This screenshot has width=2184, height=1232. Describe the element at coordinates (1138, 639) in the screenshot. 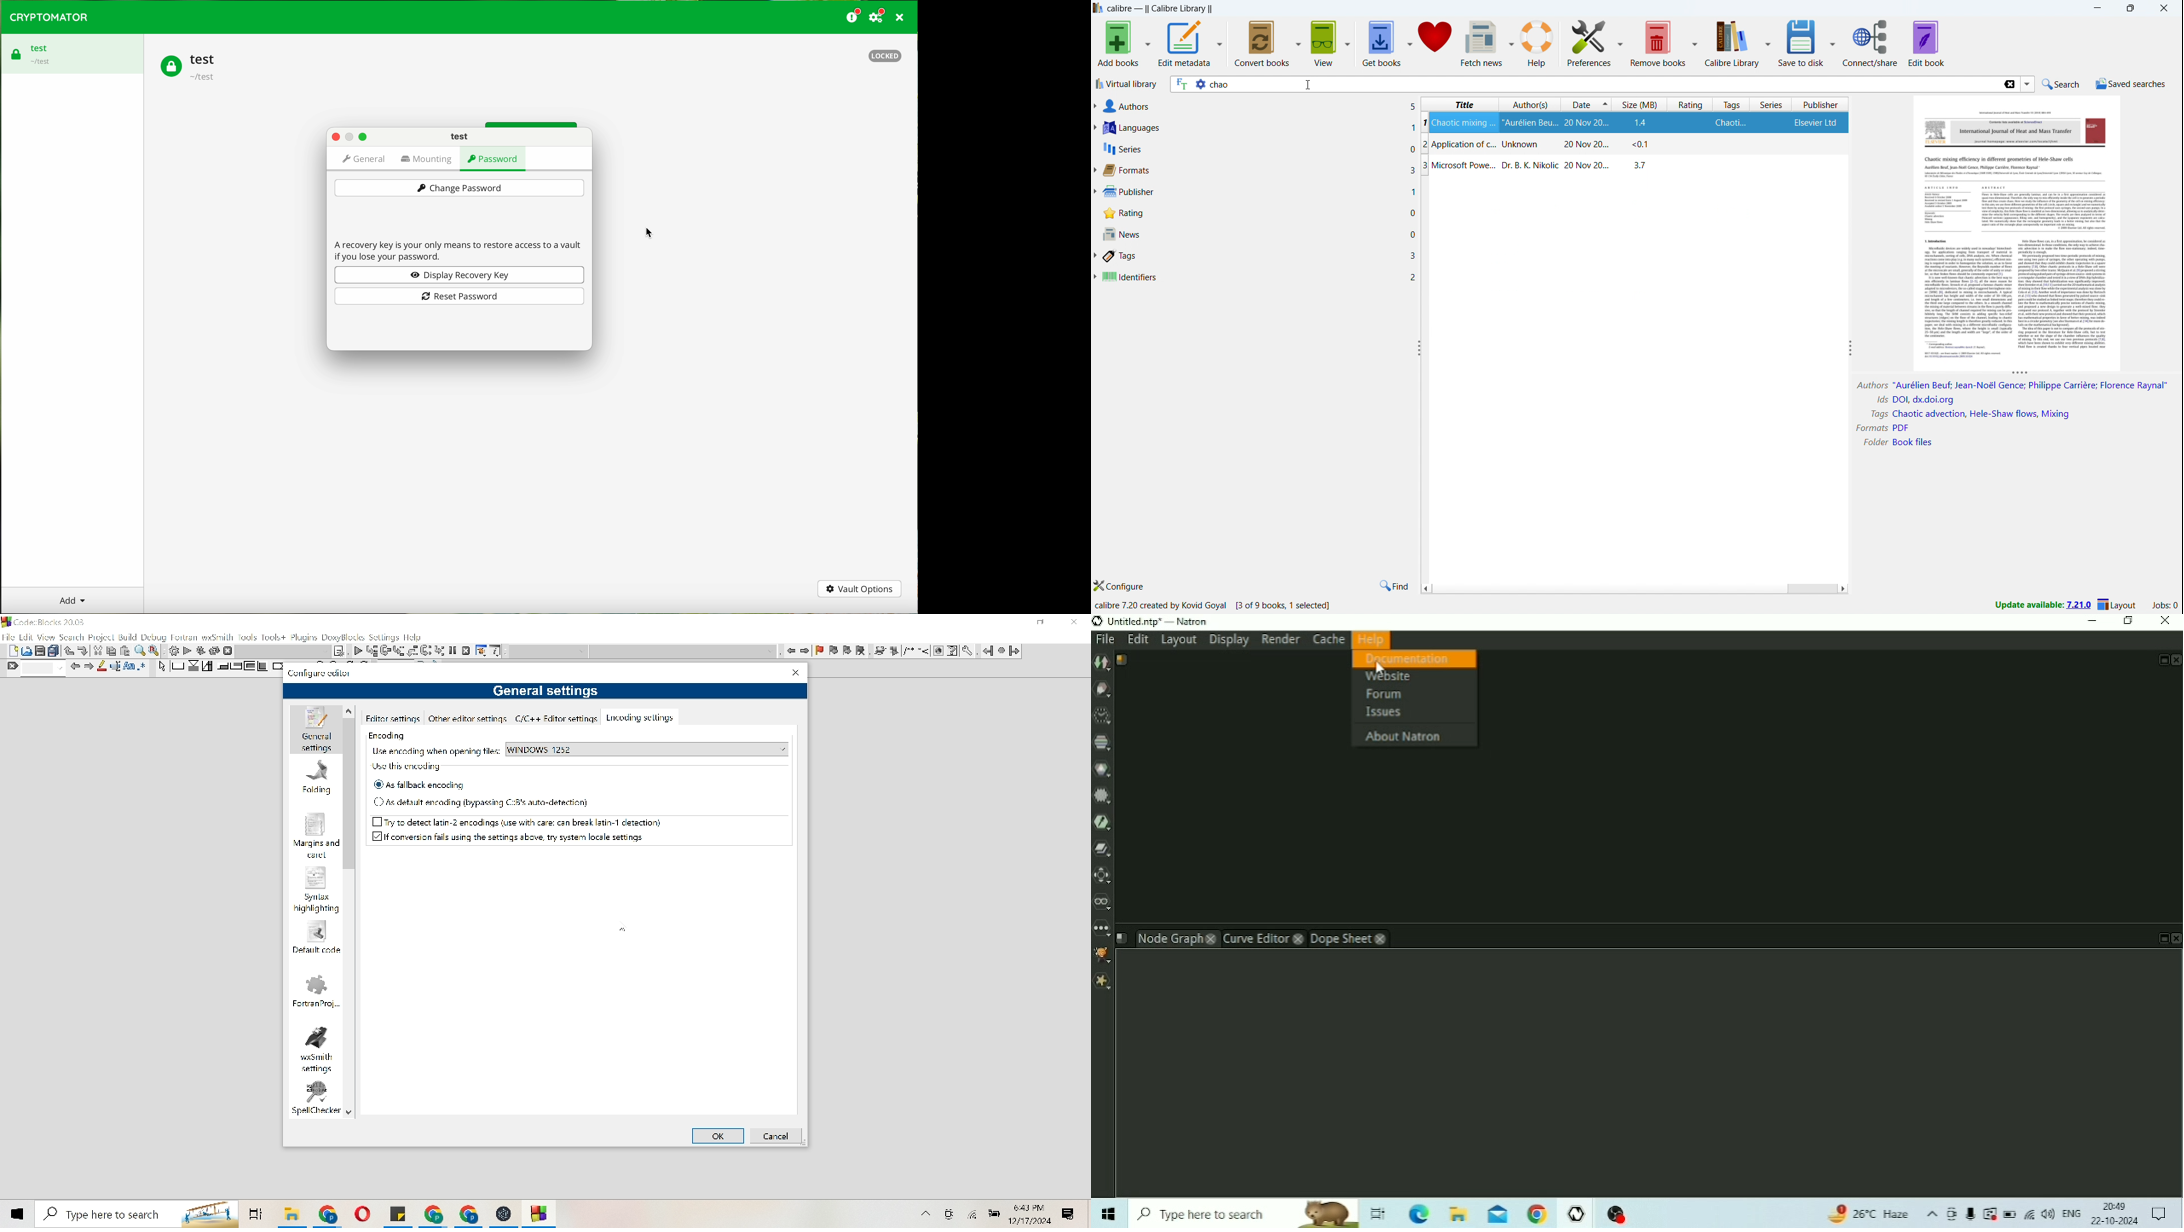

I see `Edit` at that location.